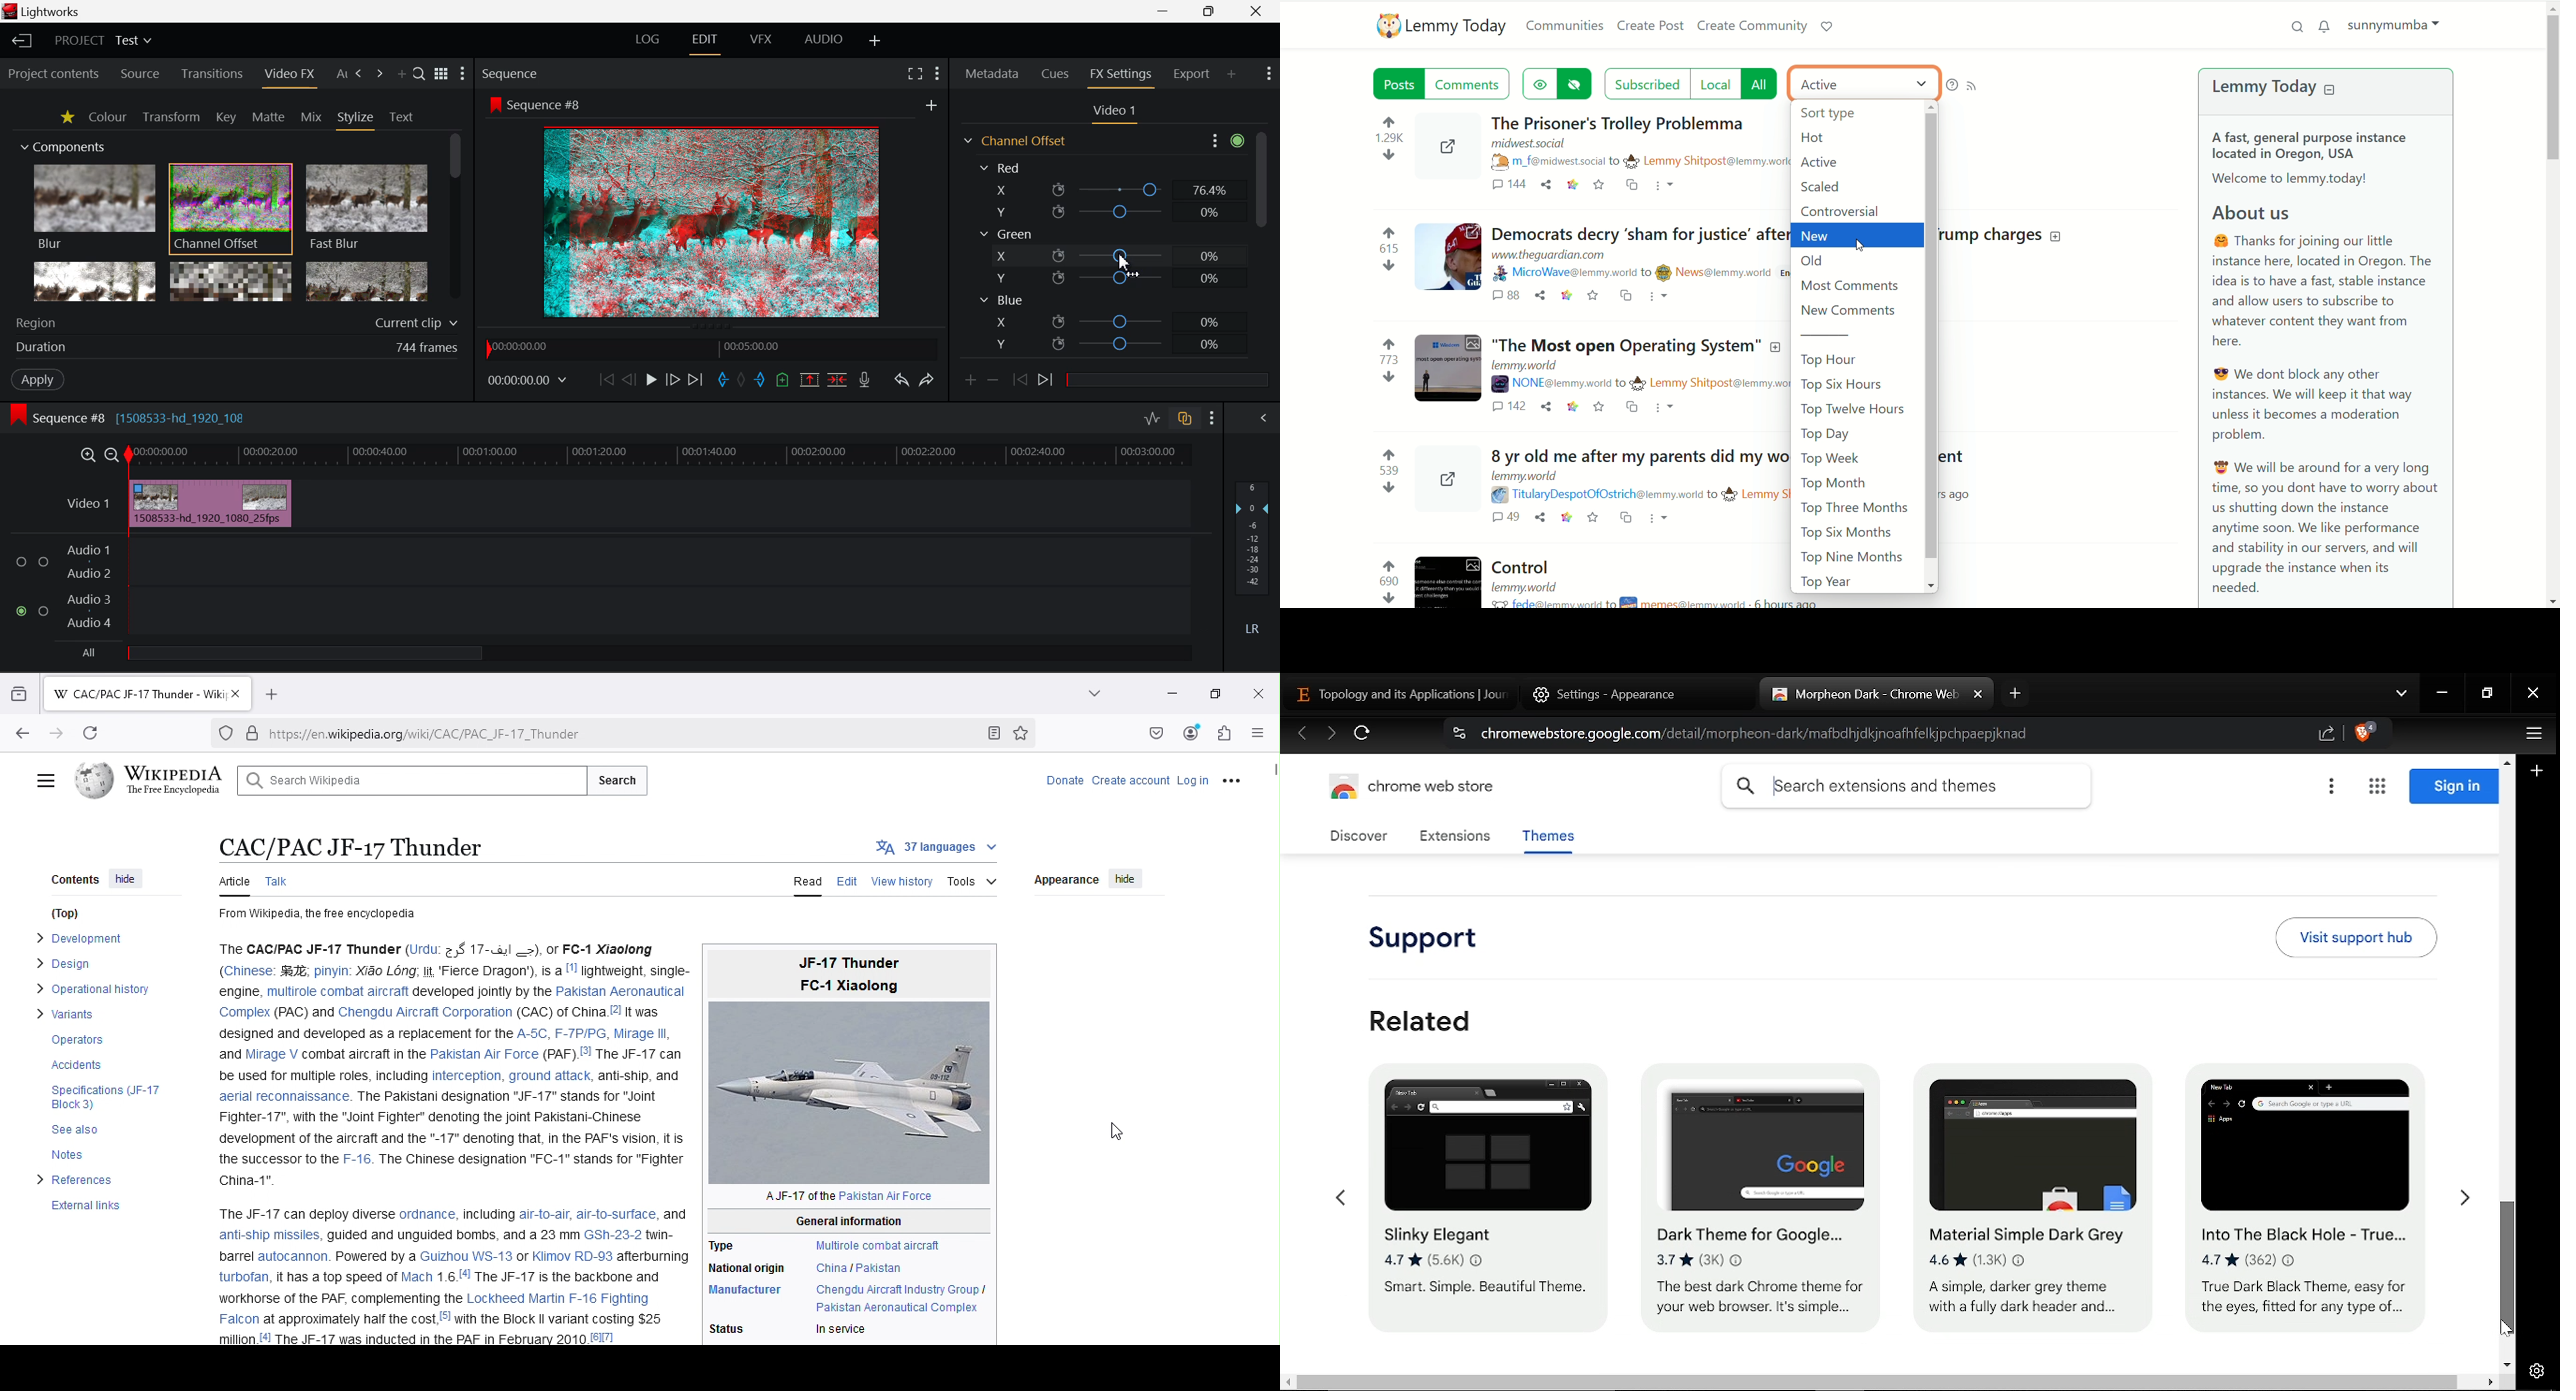 The width and height of the screenshot is (2576, 1400). I want to click on create post, so click(1653, 27).